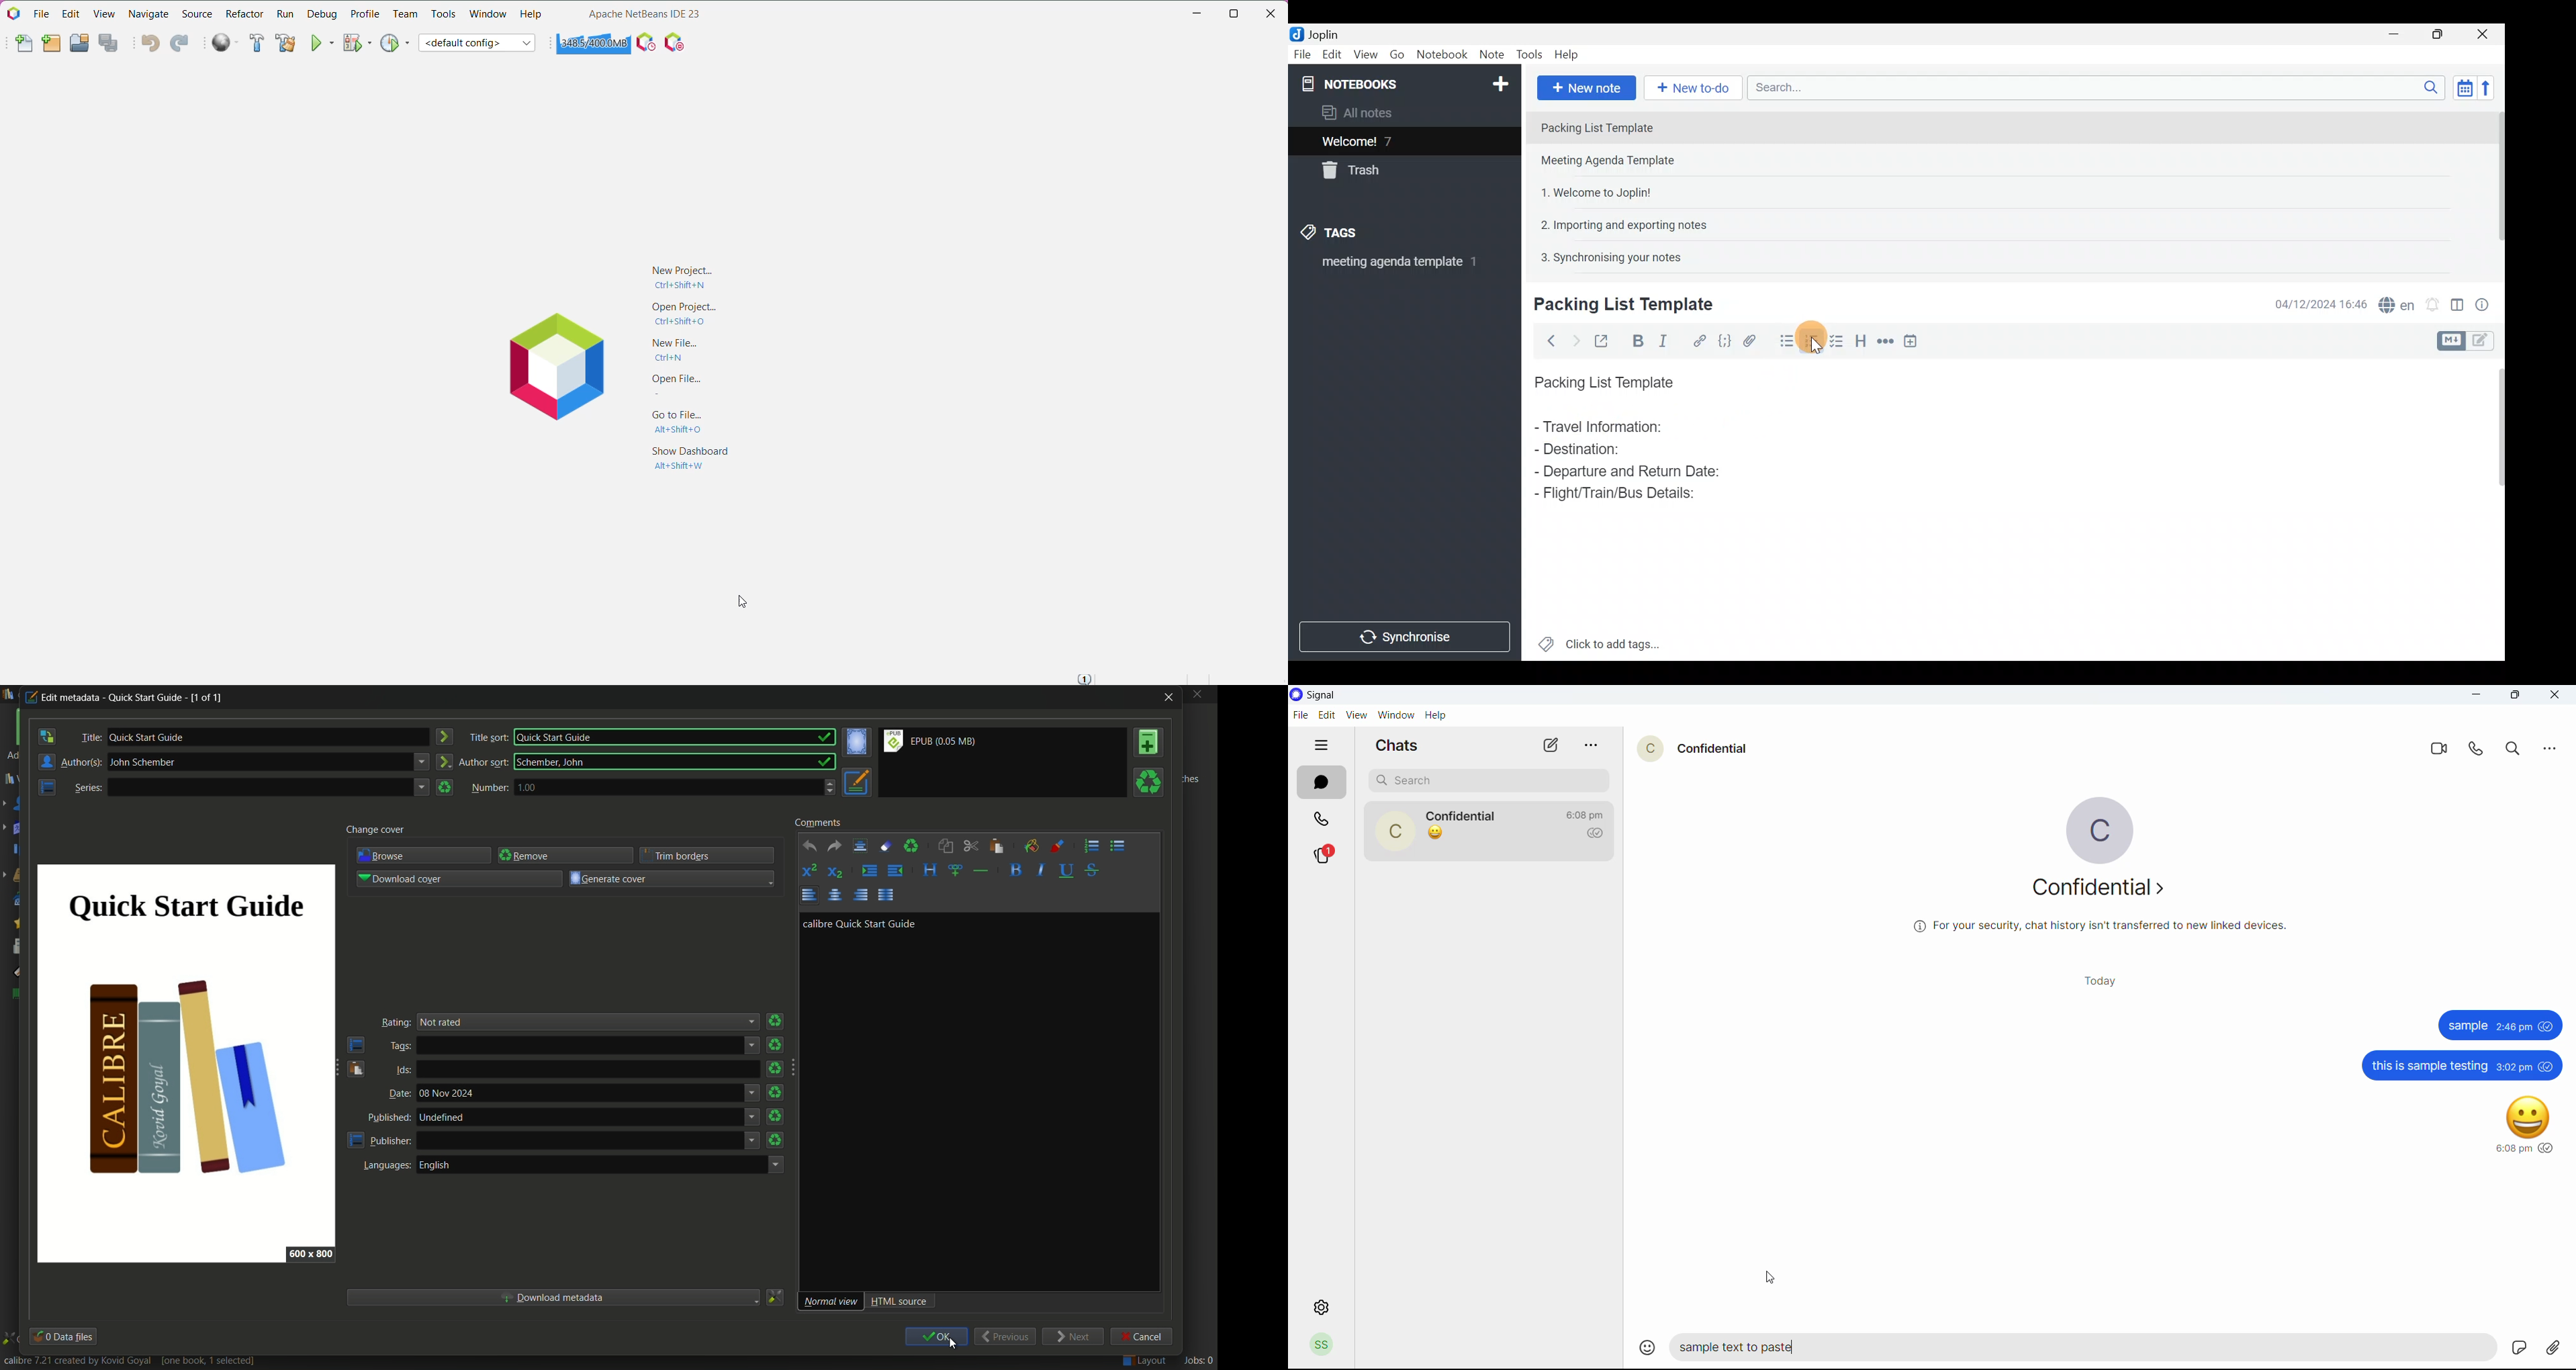 Image resolution: width=2576 pixels, height=1372 pixels. I want to click on date, so click(399, 1094).